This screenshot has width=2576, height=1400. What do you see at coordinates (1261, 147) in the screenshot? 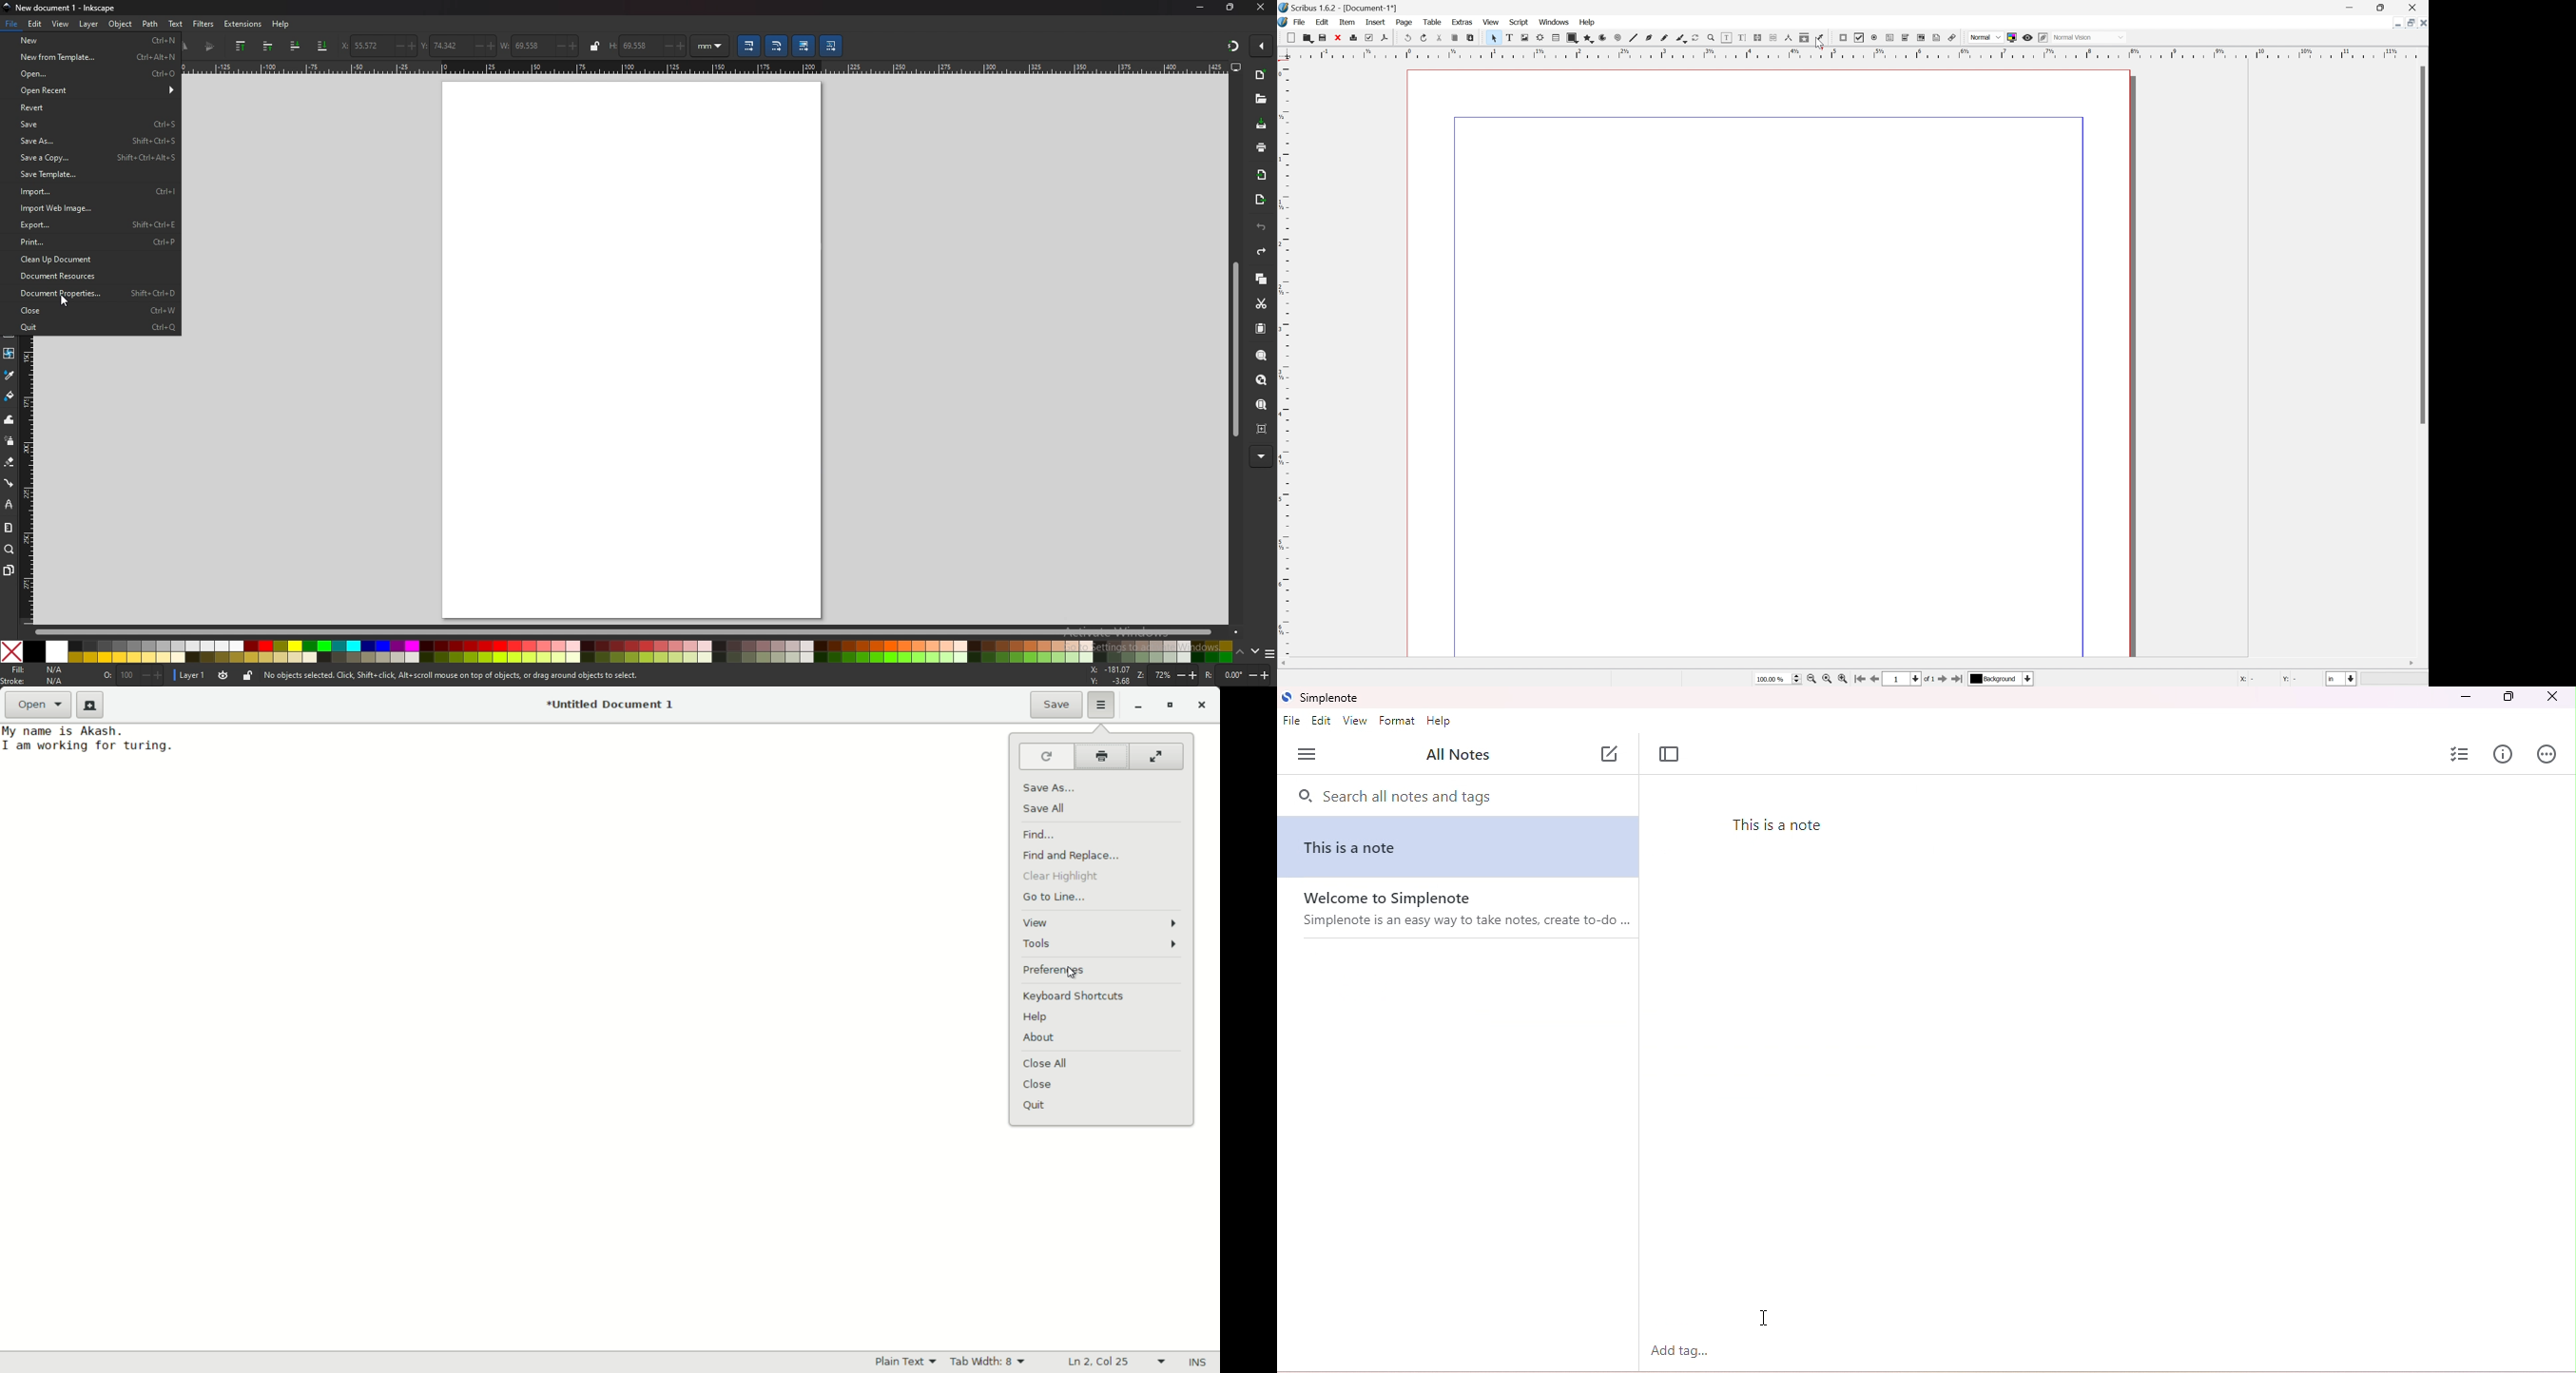
I see `print` at bounding box center [1261, 147].